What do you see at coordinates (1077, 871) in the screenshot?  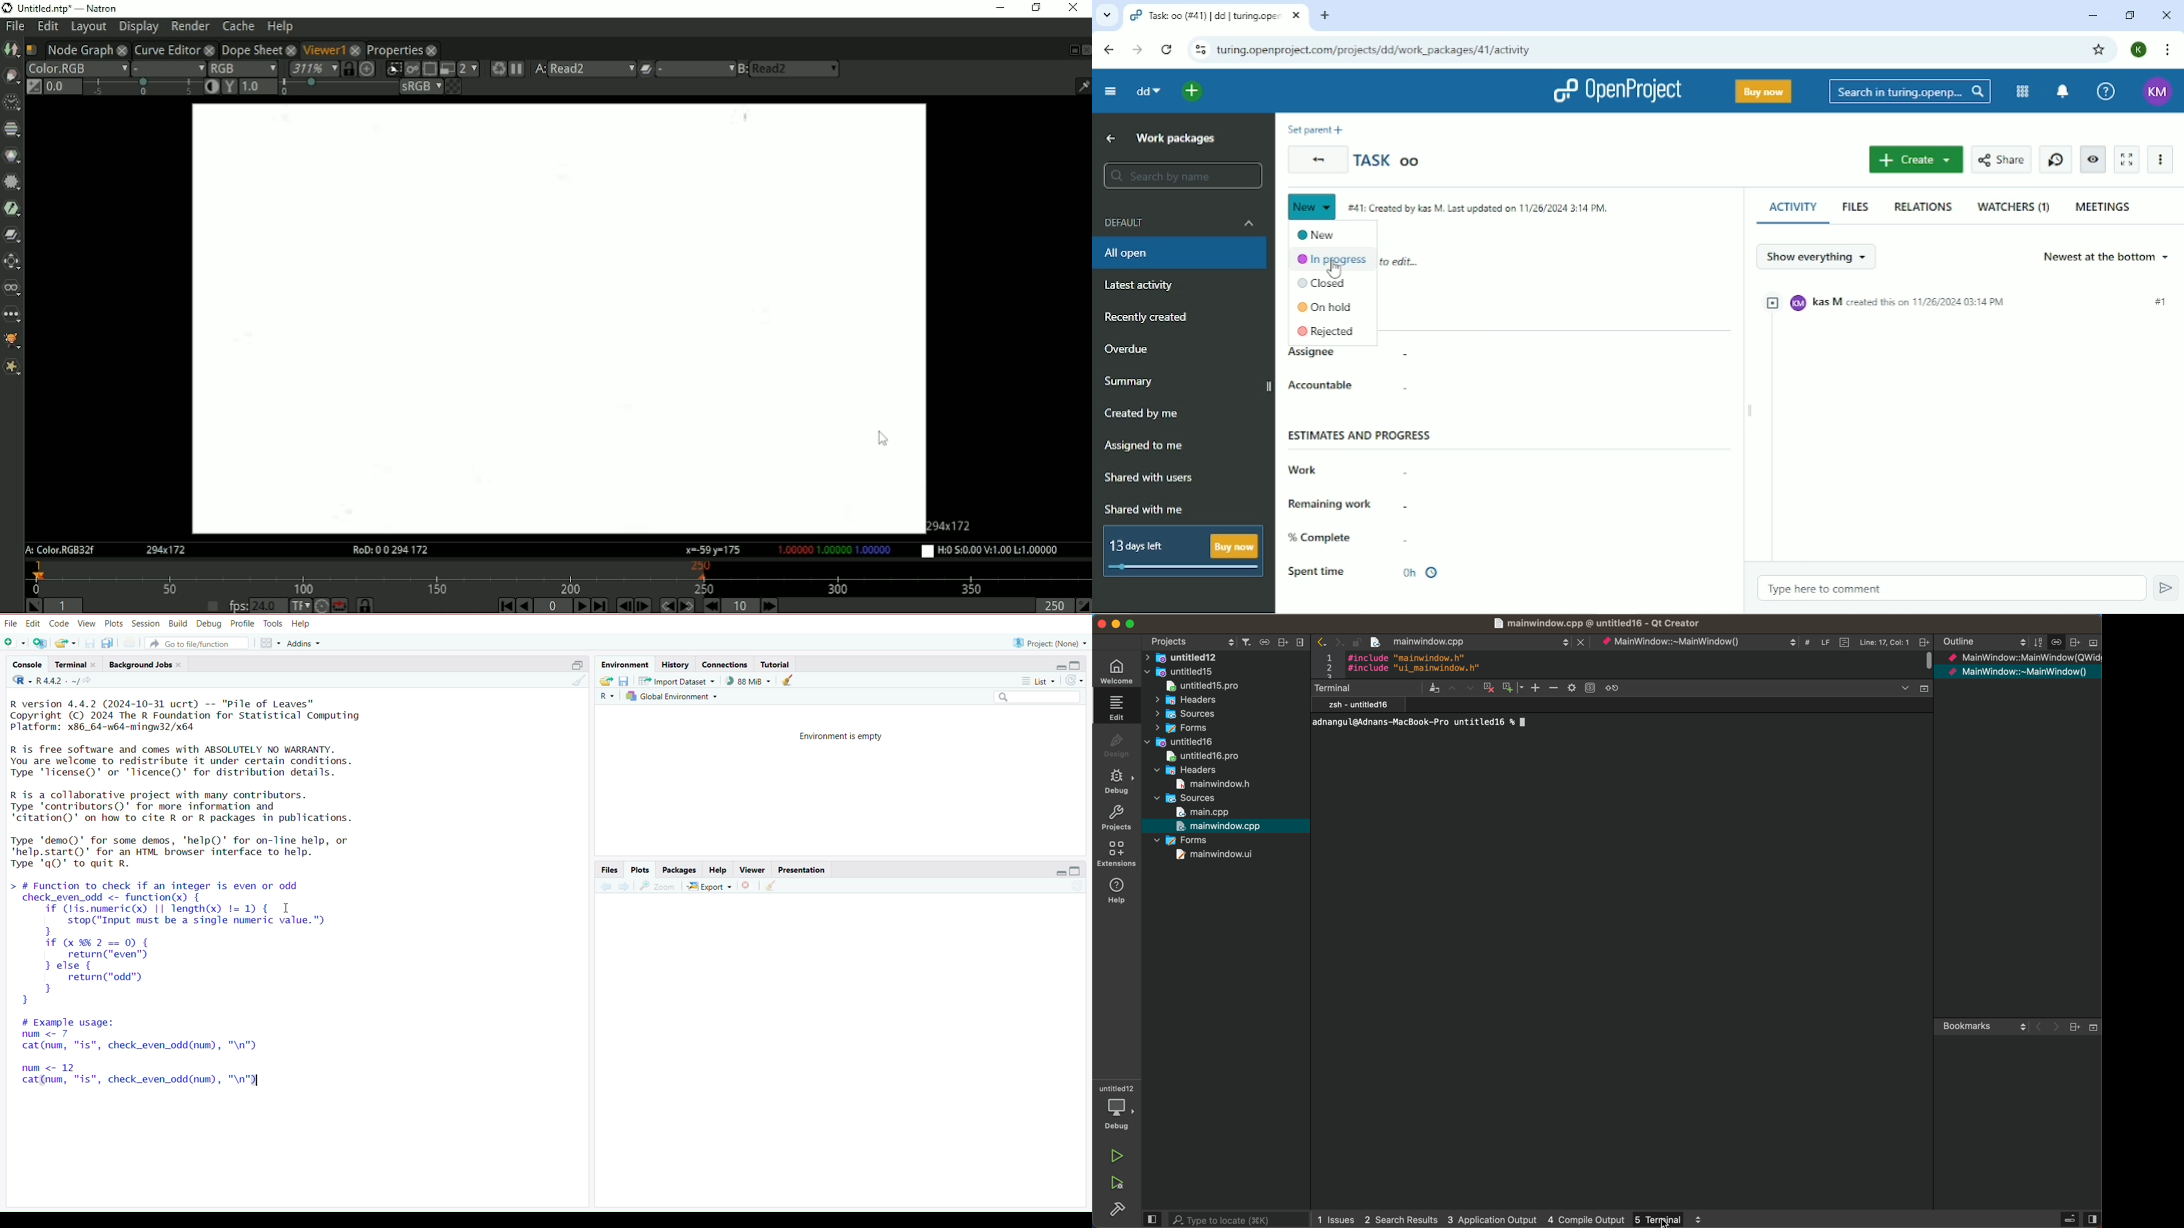 I see `collapse` at bounding box center [1077, 871].